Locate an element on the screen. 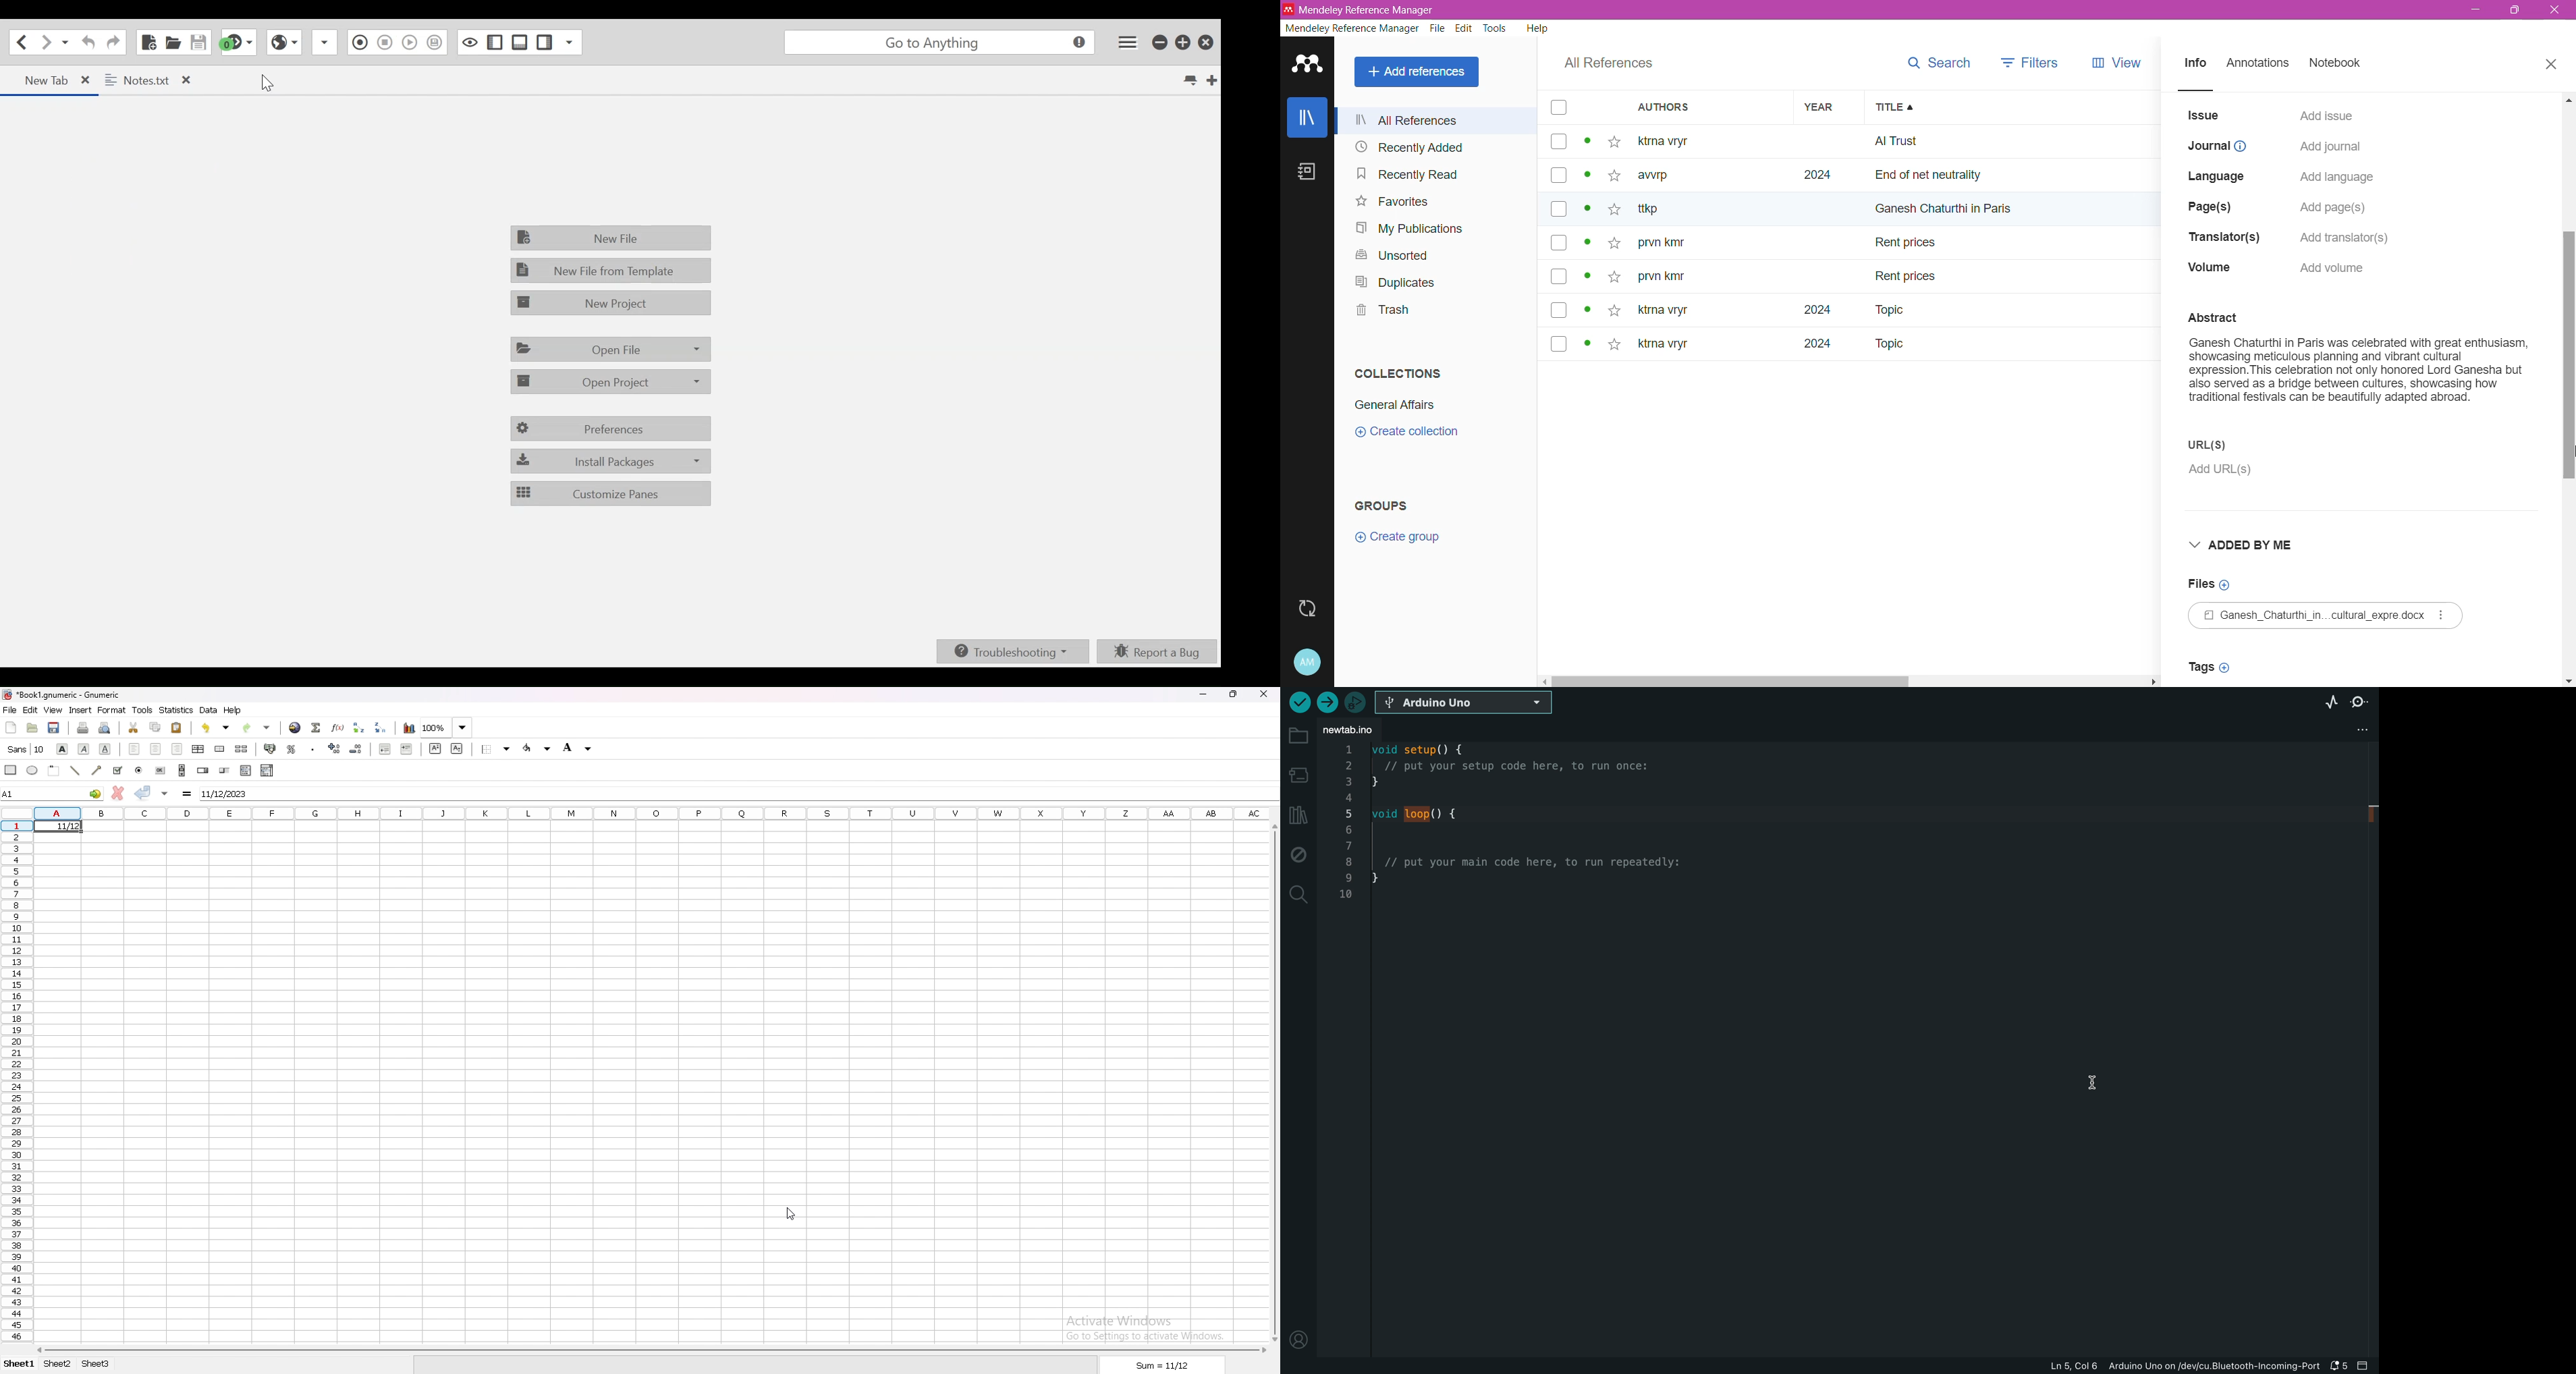  radio button is located at coordinates (139, 770).